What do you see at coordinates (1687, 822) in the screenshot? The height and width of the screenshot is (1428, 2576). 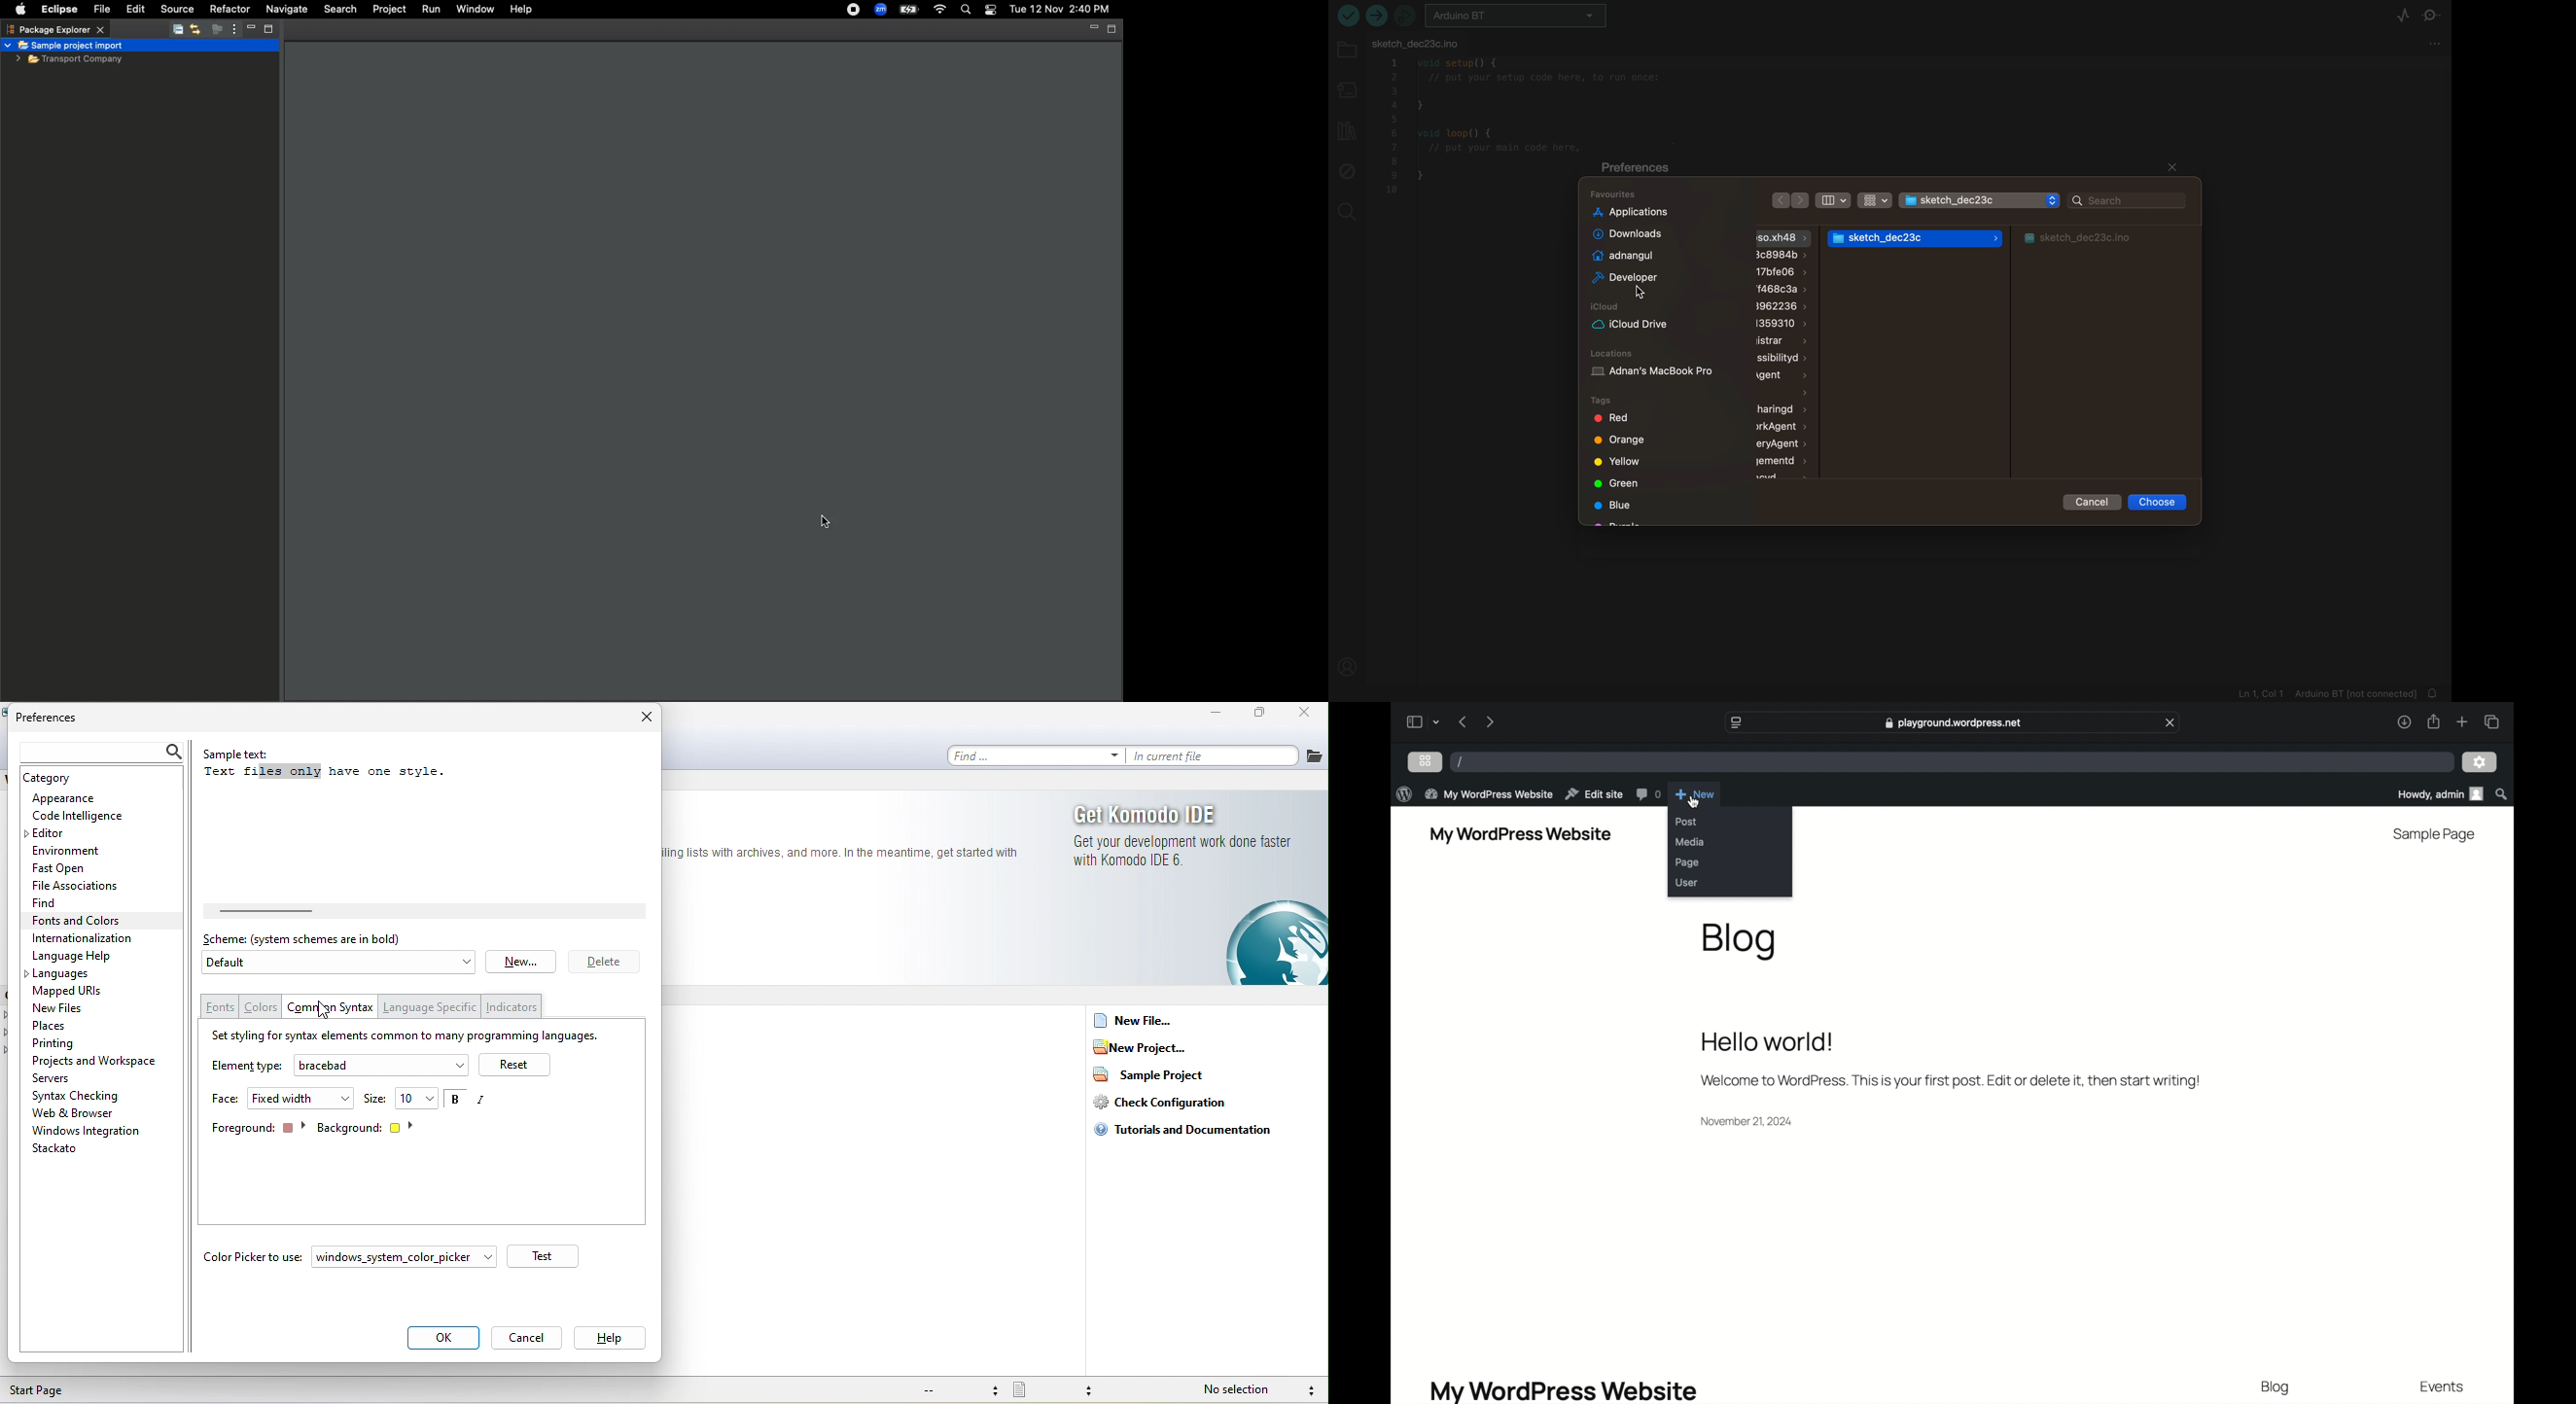 I see `post` at bounding box center [1687, 822].